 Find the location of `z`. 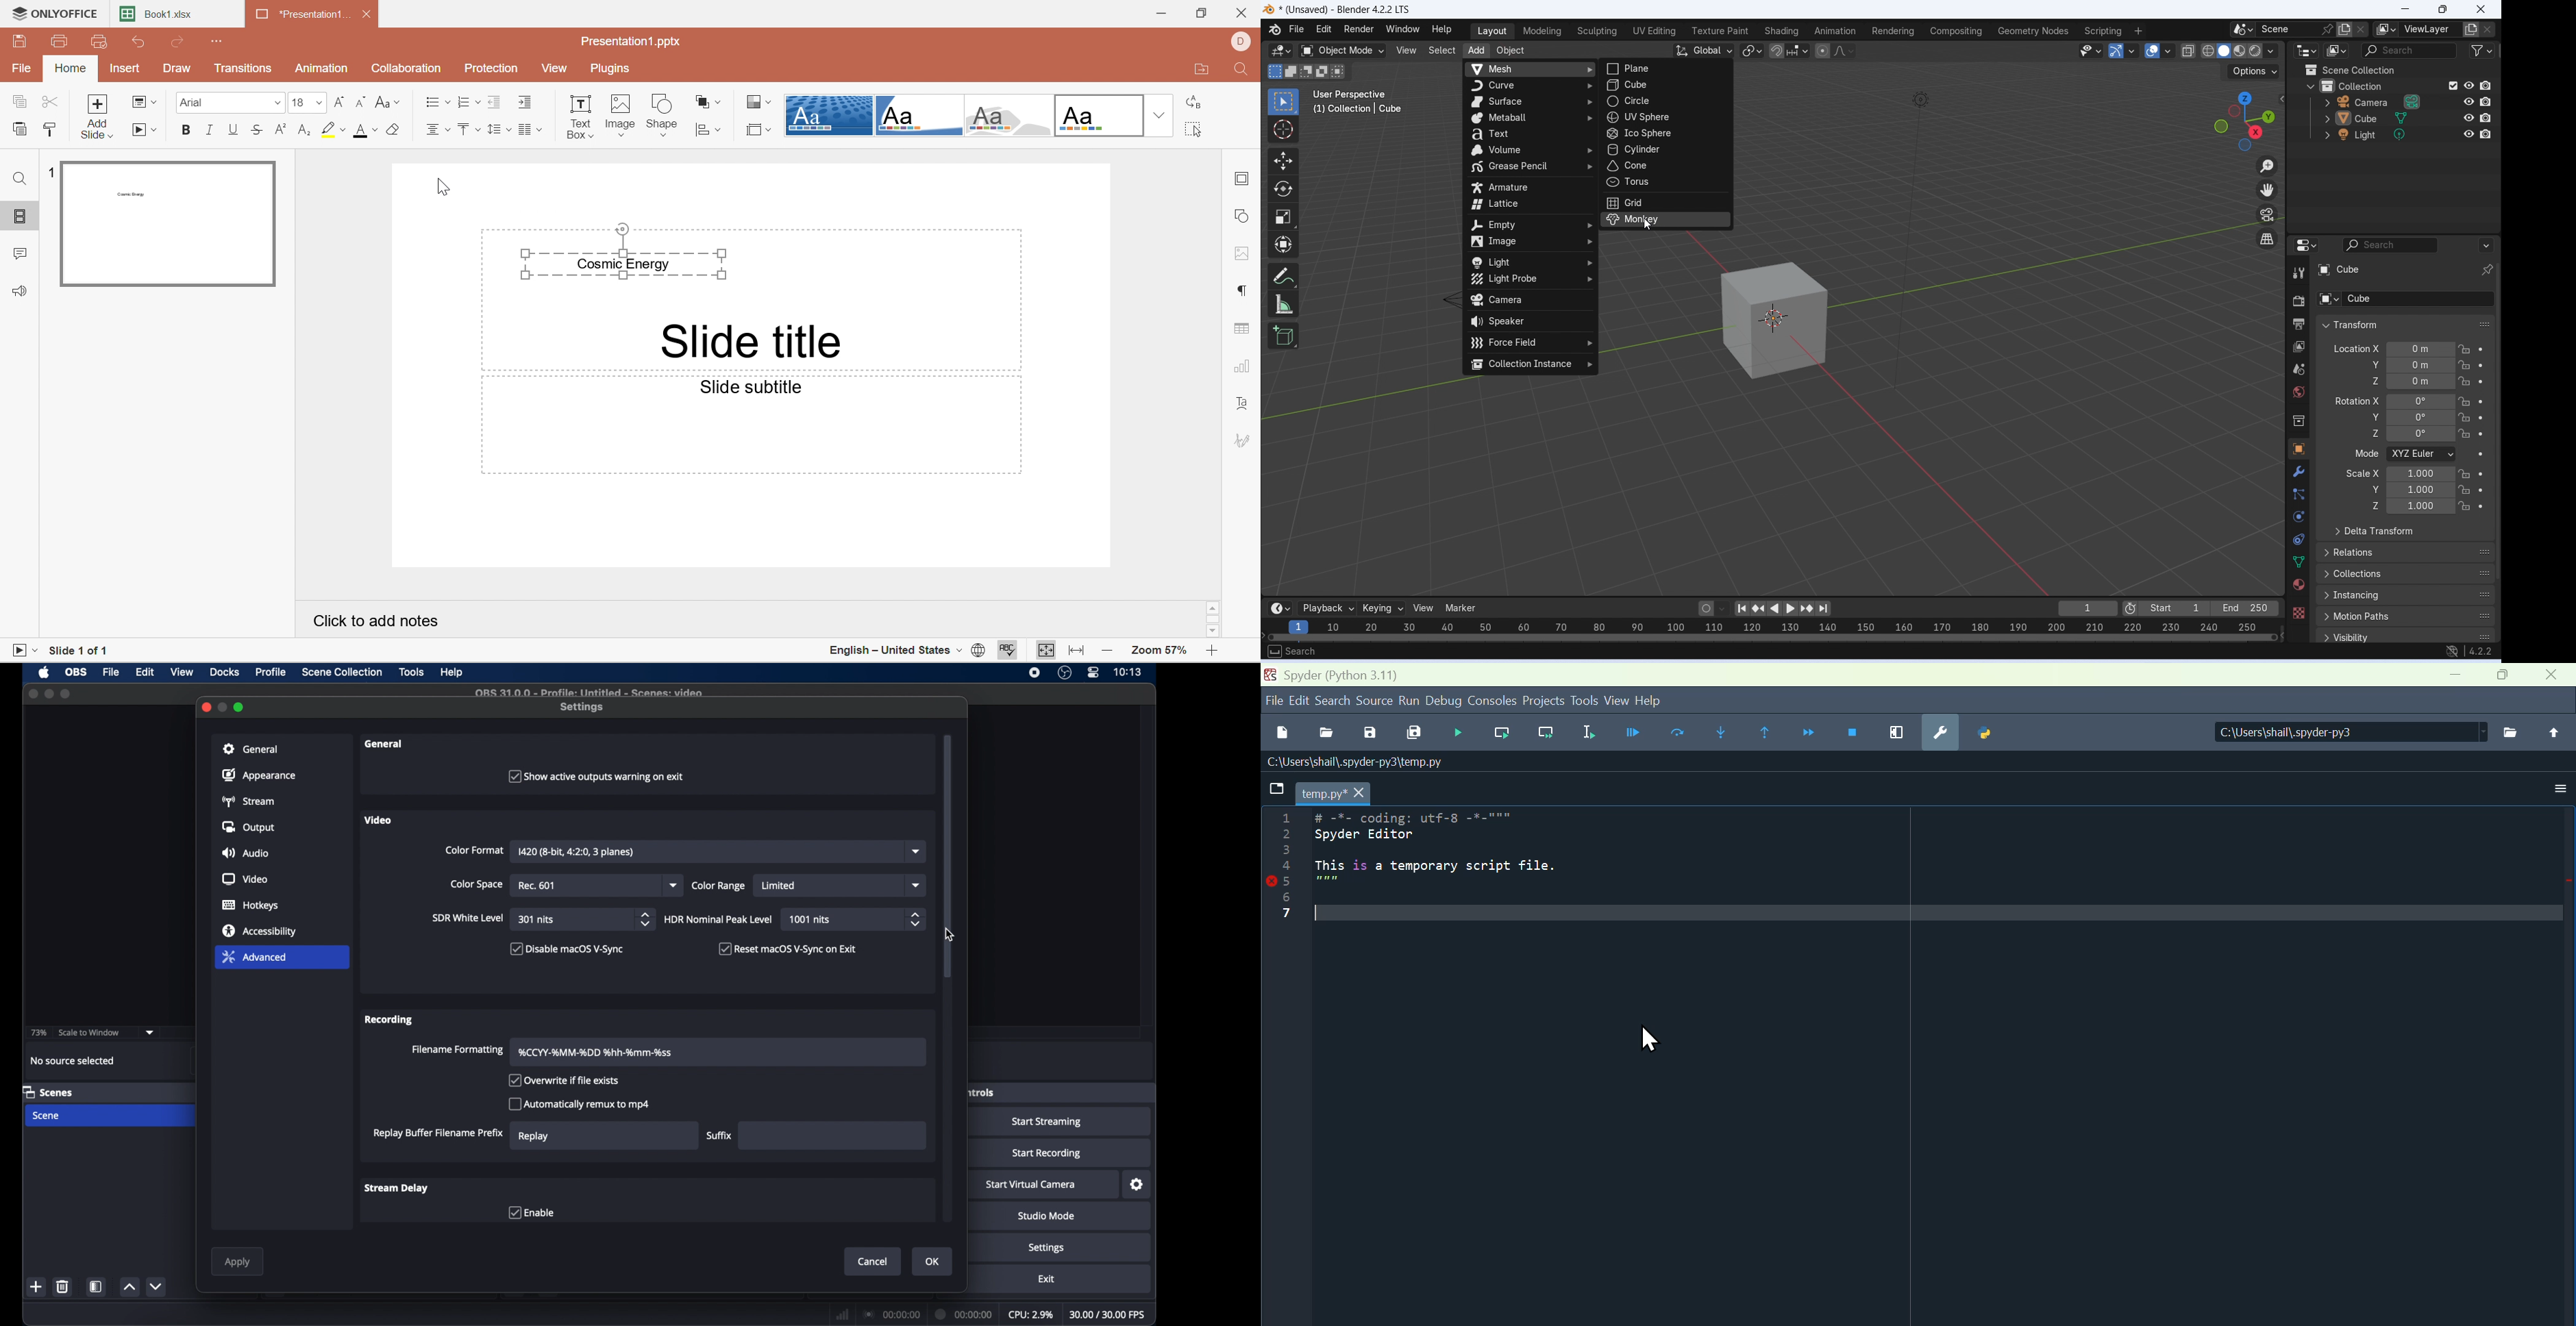

z is located at coordinates (2367, 433).